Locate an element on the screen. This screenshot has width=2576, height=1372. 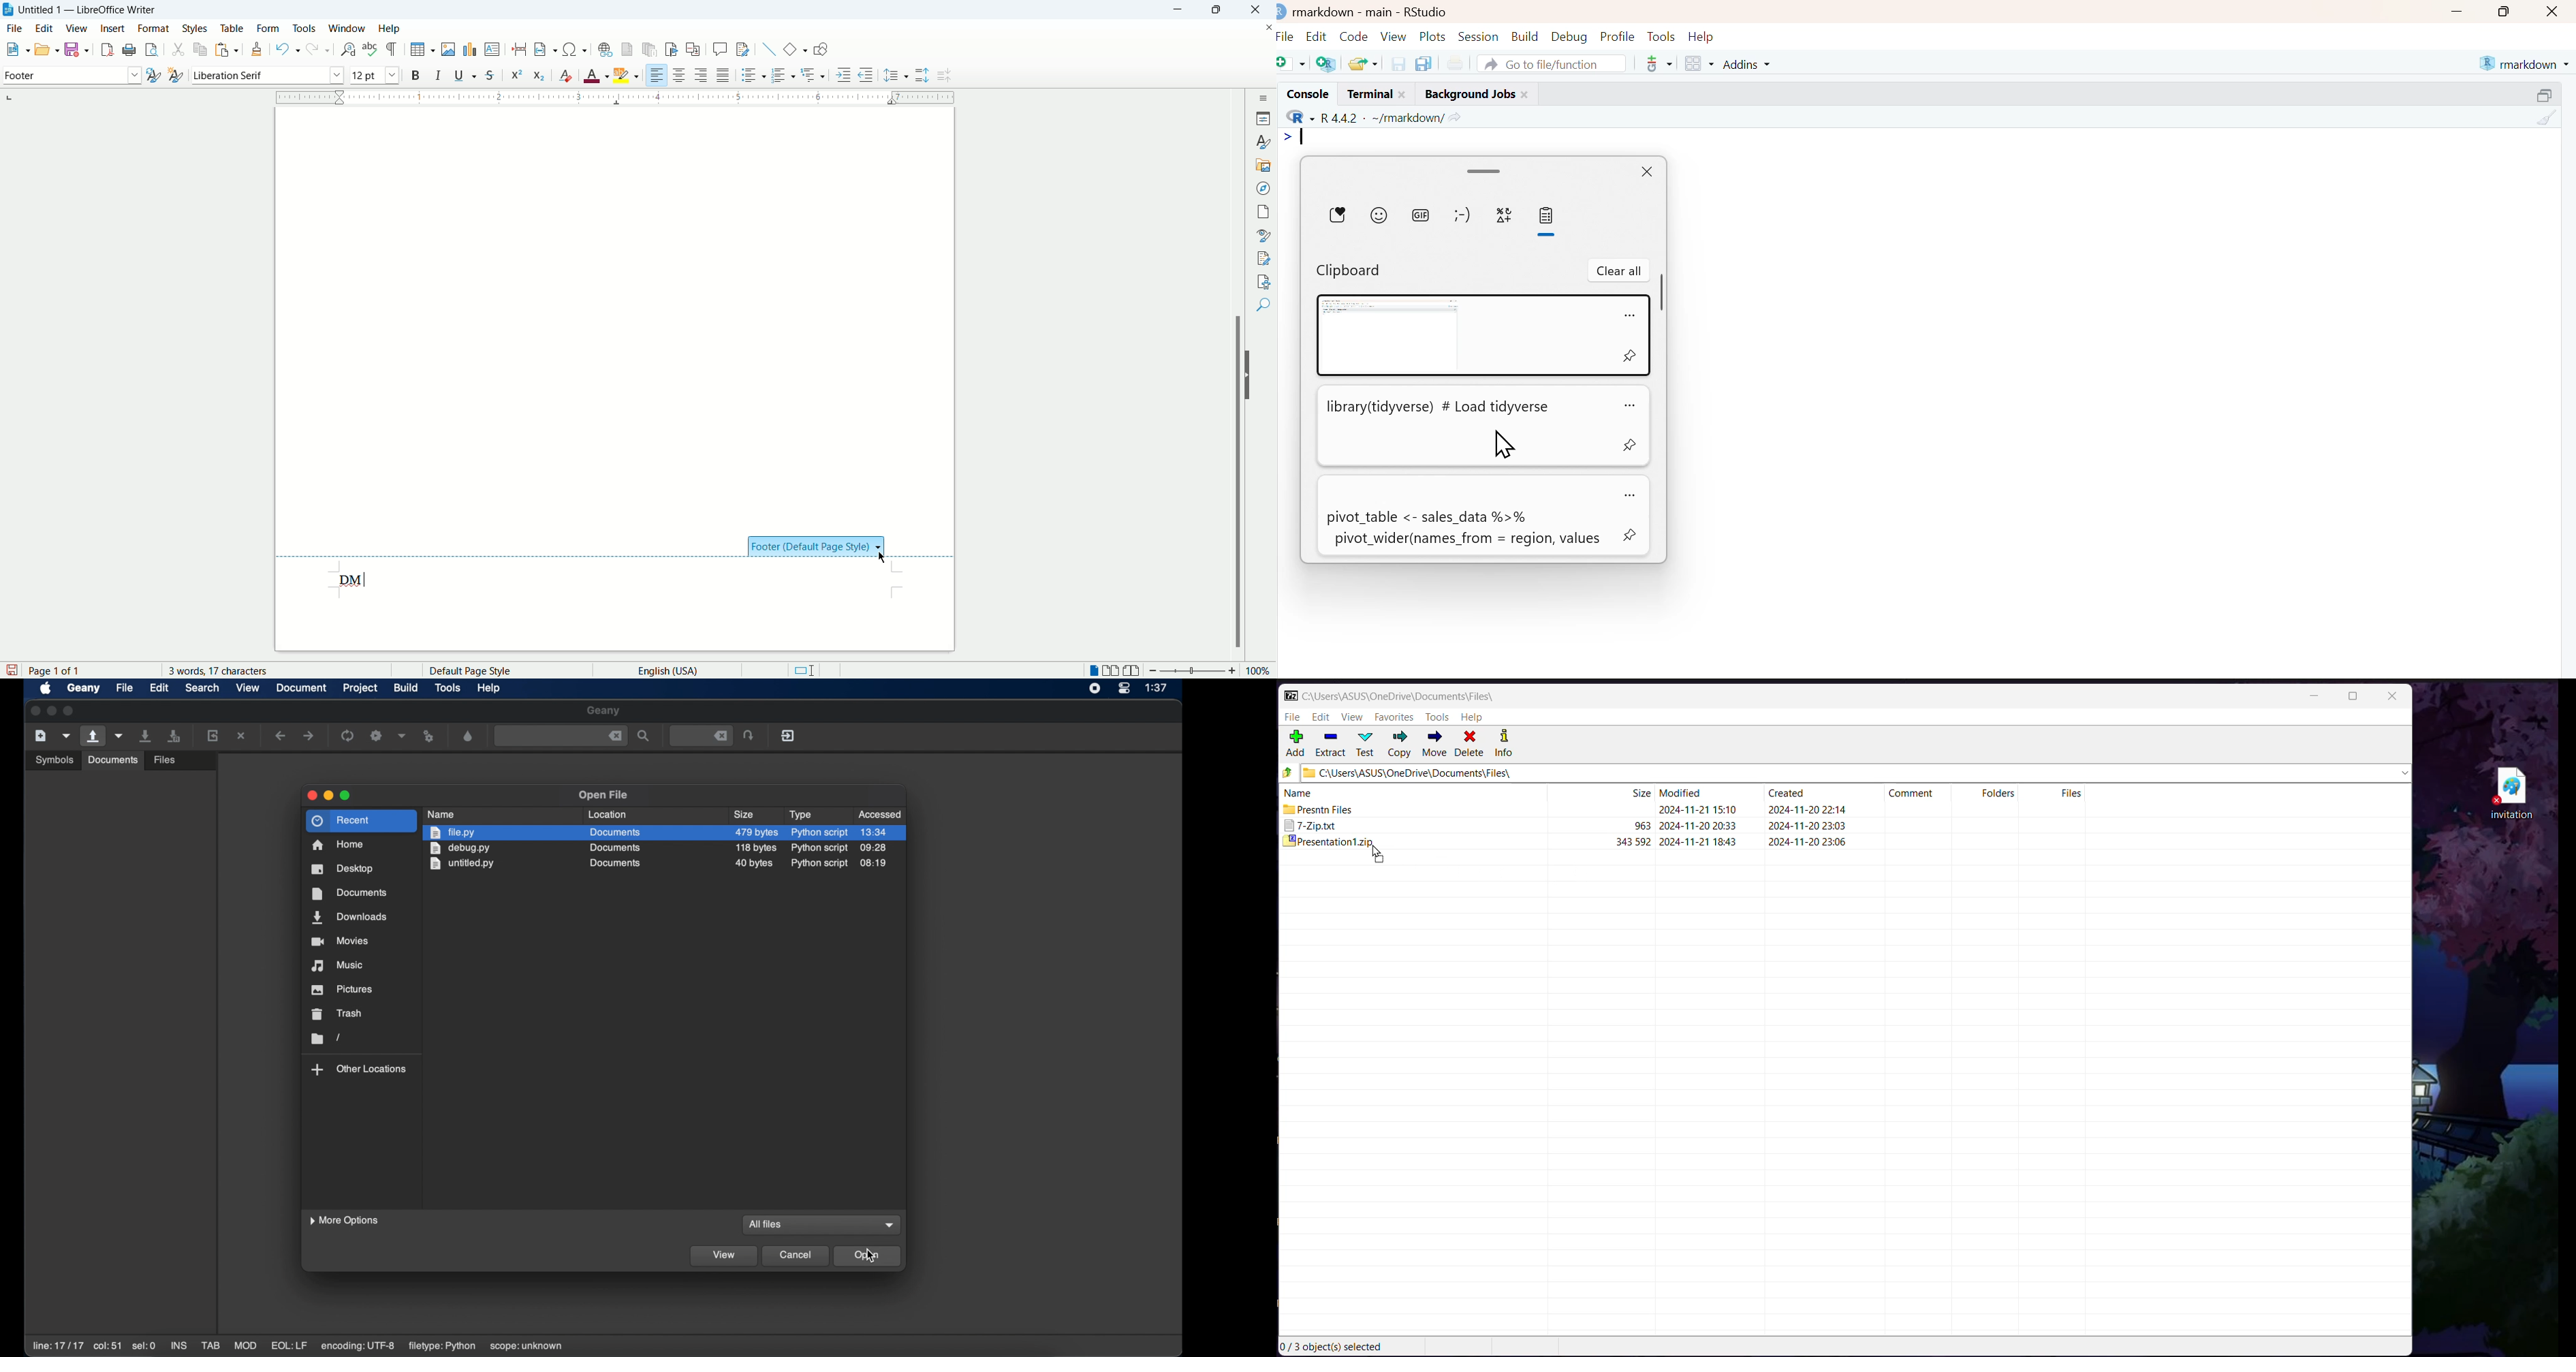
spell check is located at coordinates (372, 49).